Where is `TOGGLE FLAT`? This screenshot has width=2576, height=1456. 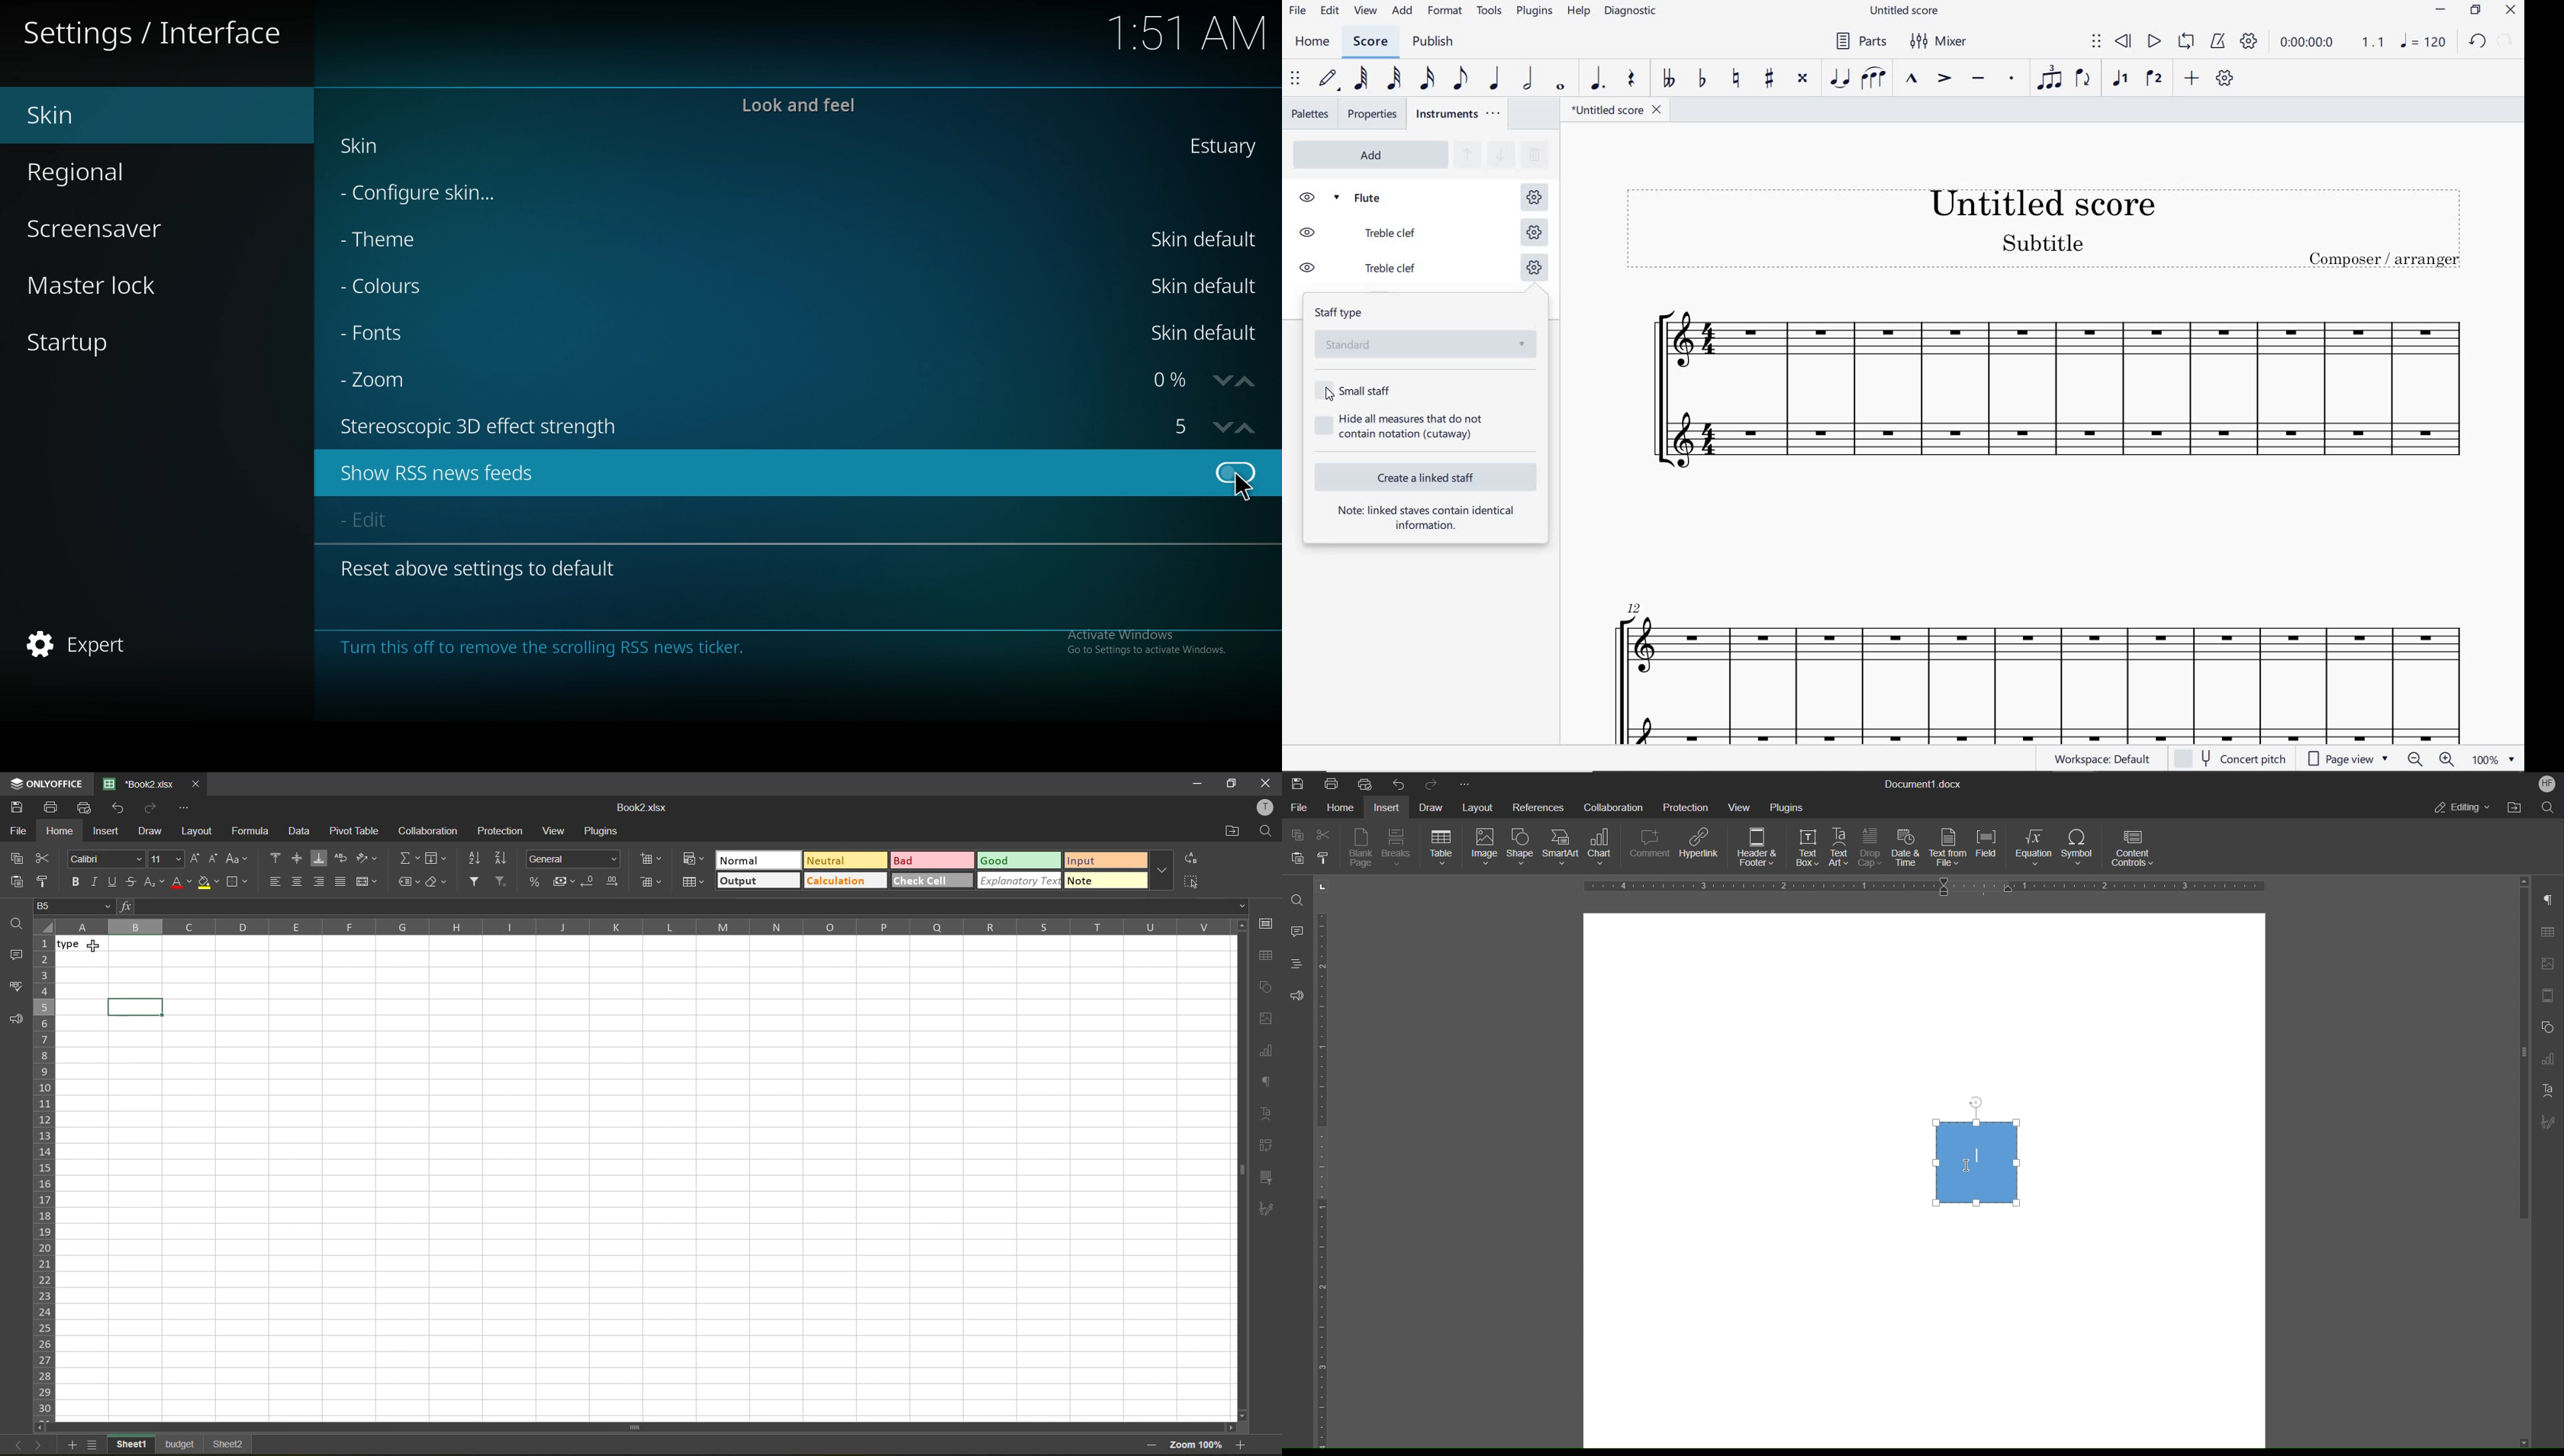
TOGGLE FLAT is located at coordinates (1703, 79).